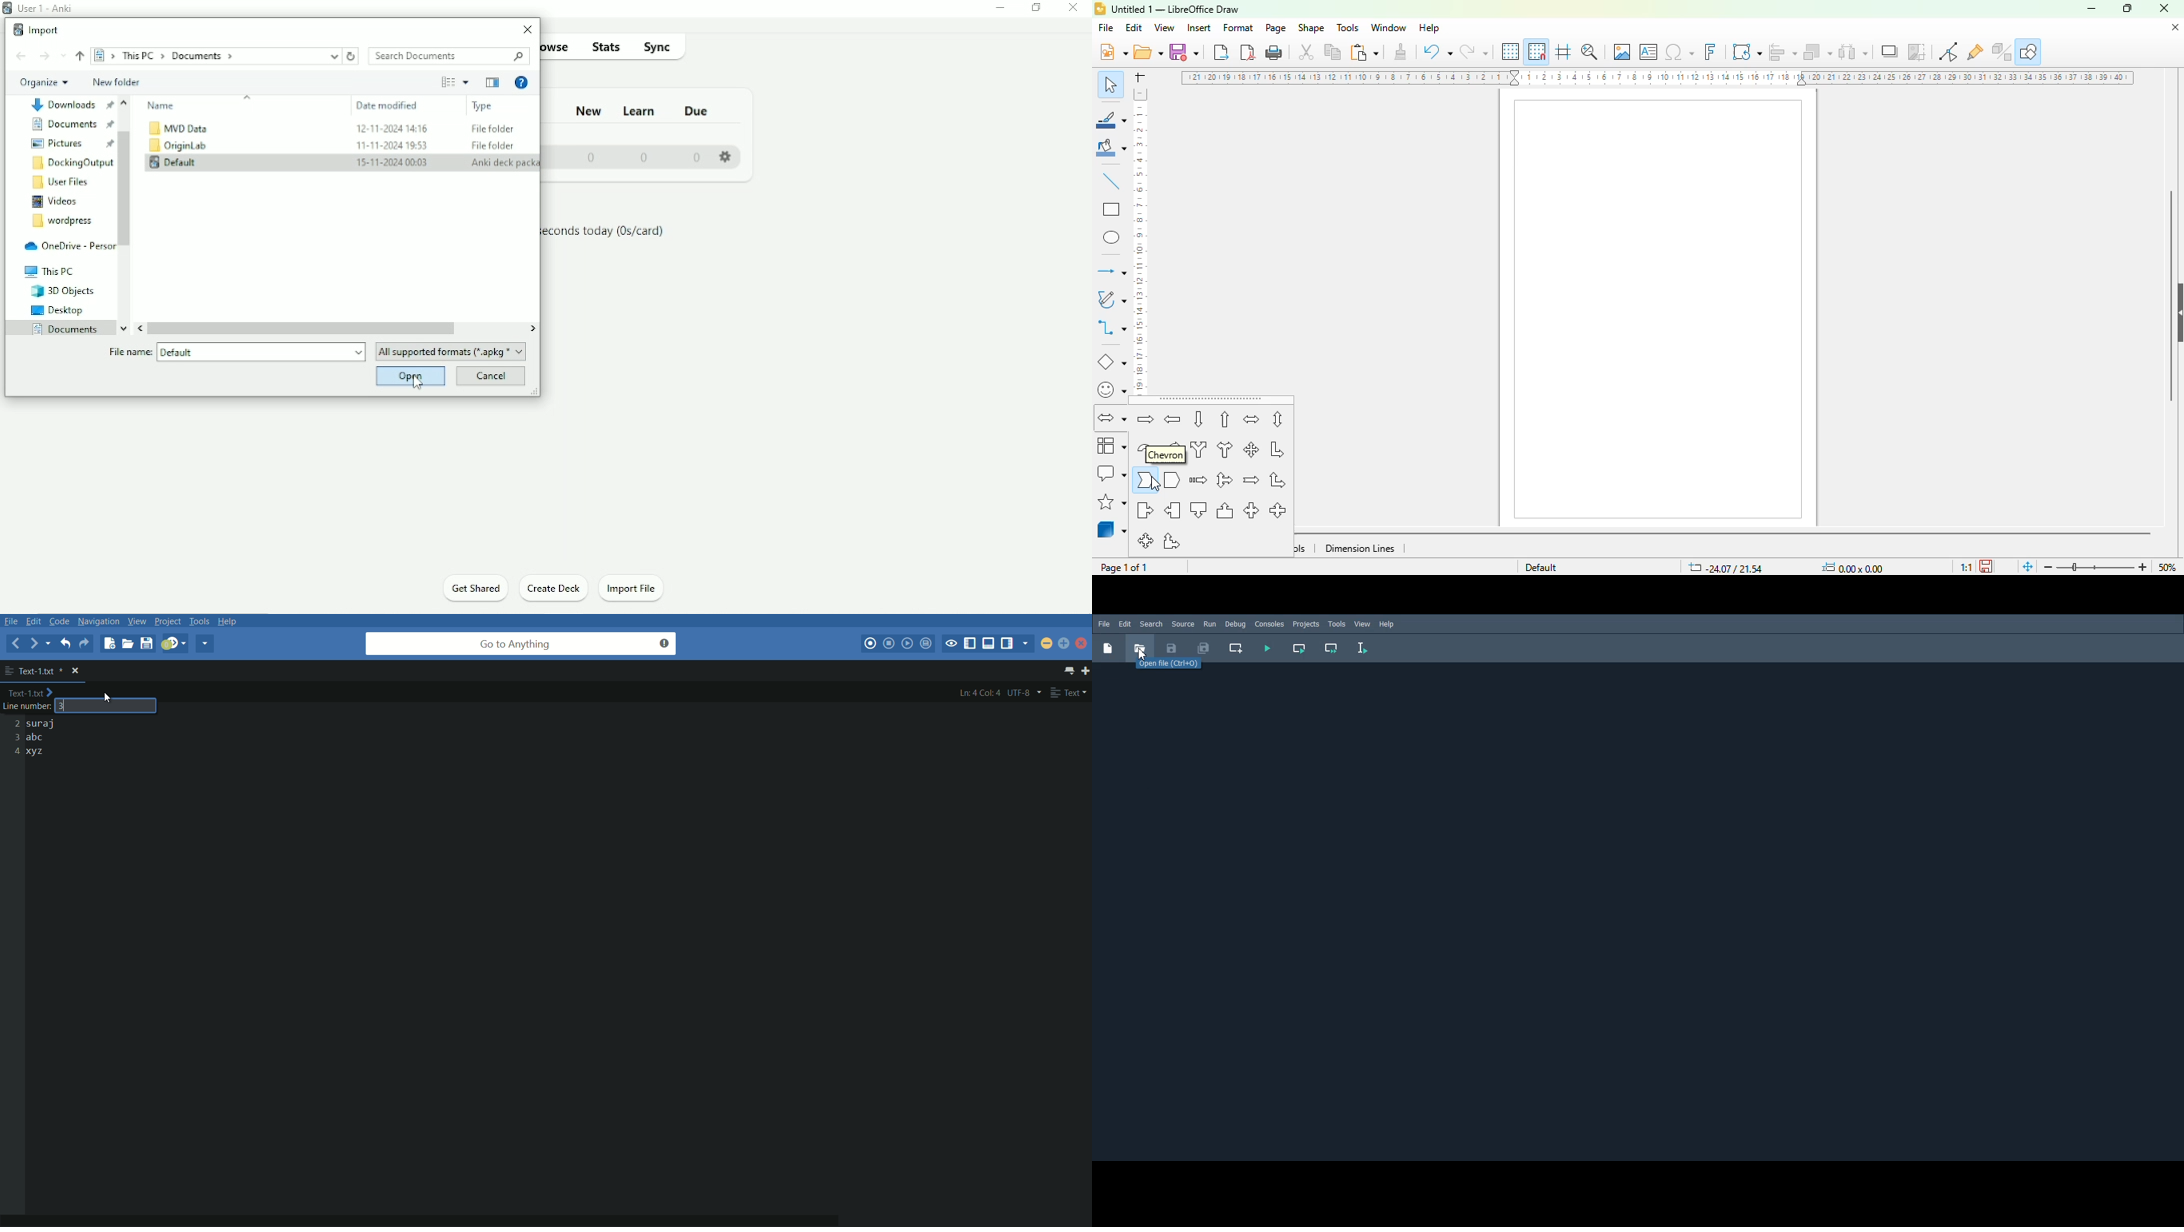 This screenshot has width=2184, height=1232. I want to click on Due, so click(697, 111).